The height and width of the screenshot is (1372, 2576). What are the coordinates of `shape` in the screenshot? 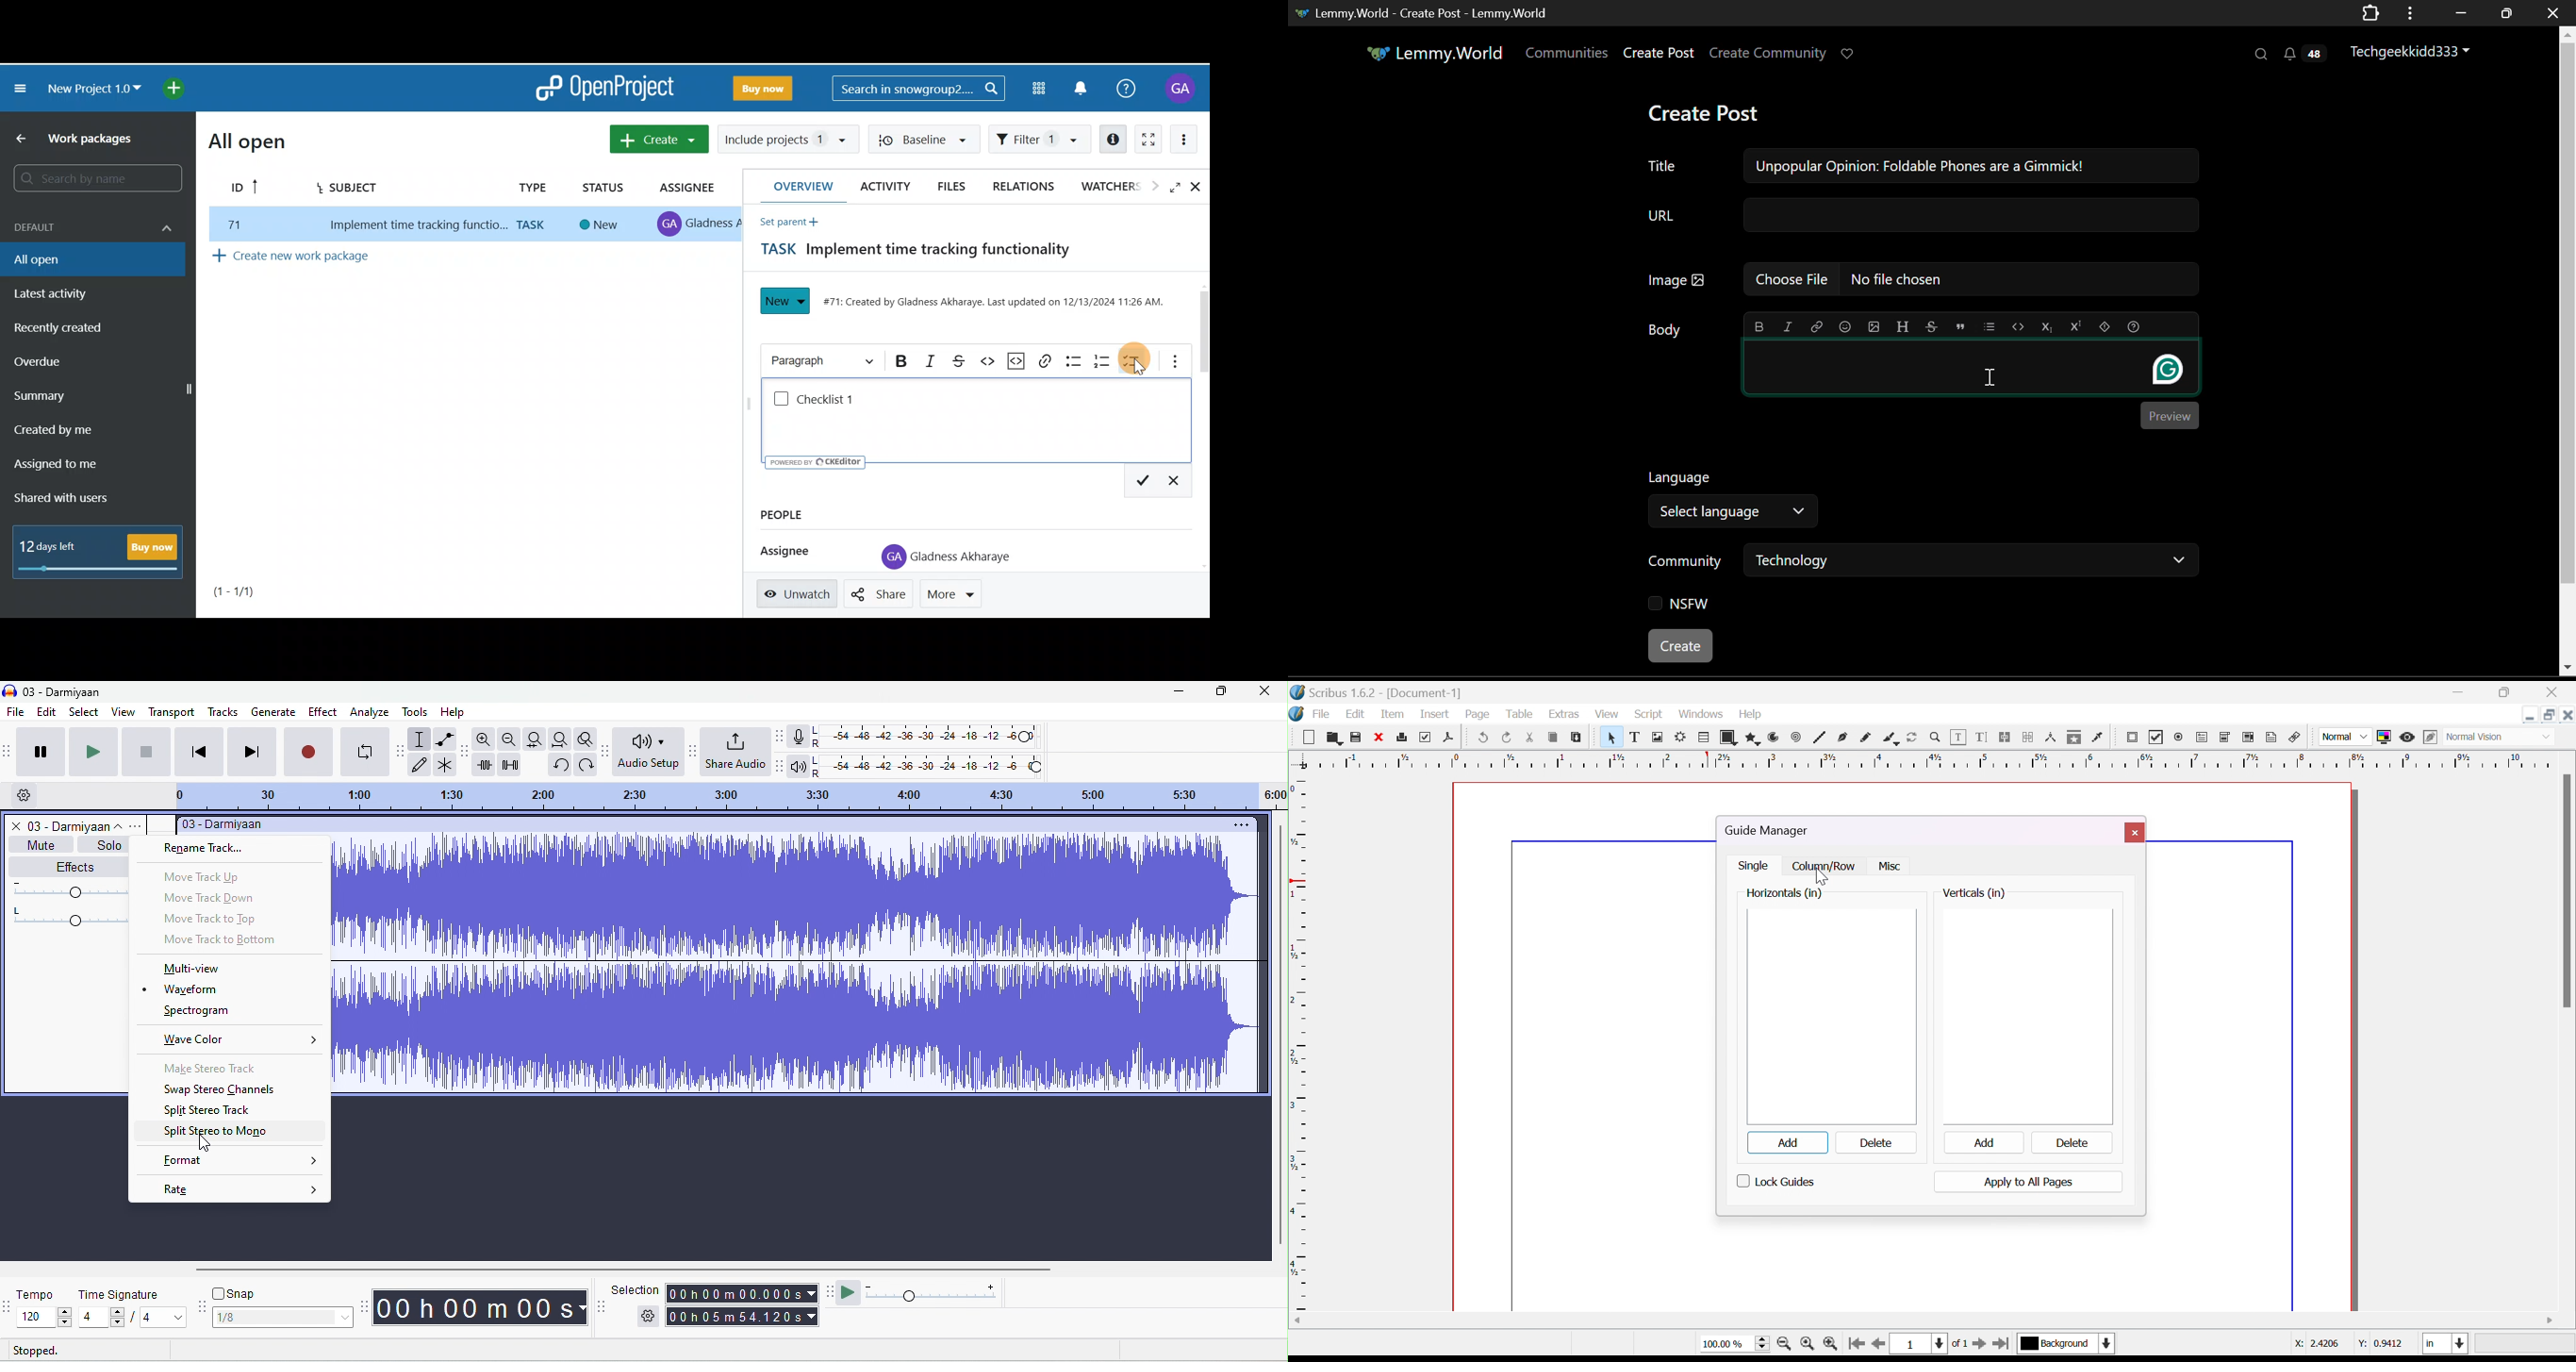 It's located at (1730, 737).